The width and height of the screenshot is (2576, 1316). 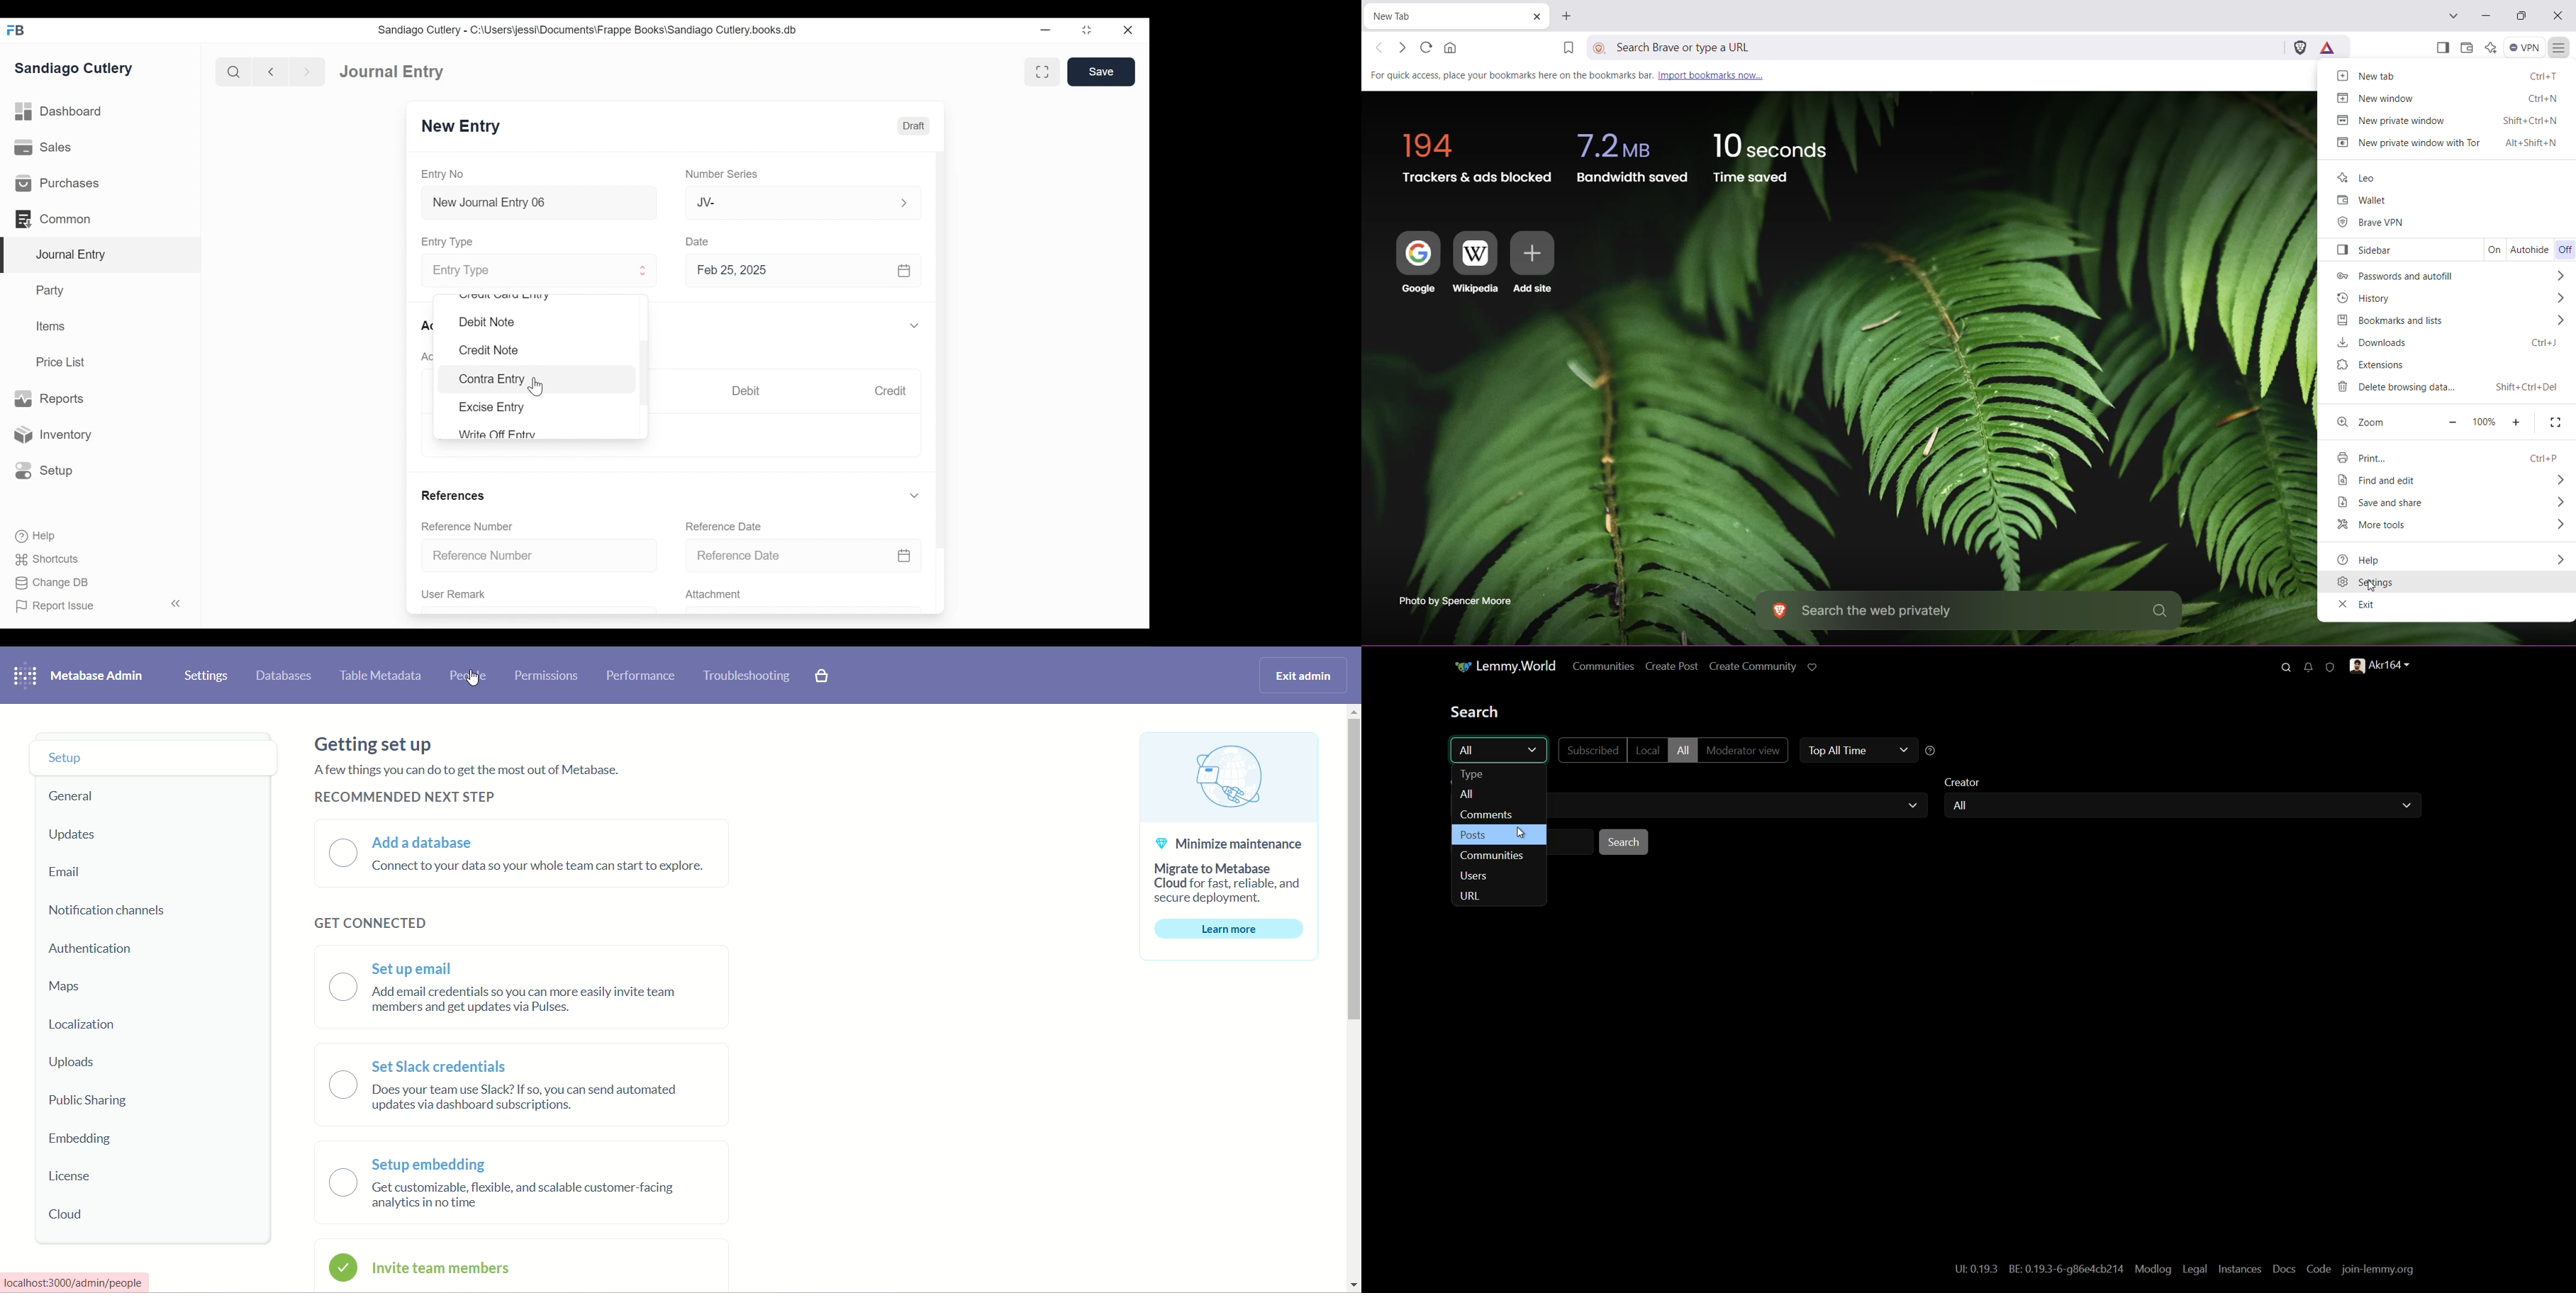 I want to click on Help, so click(x=34, y=535).